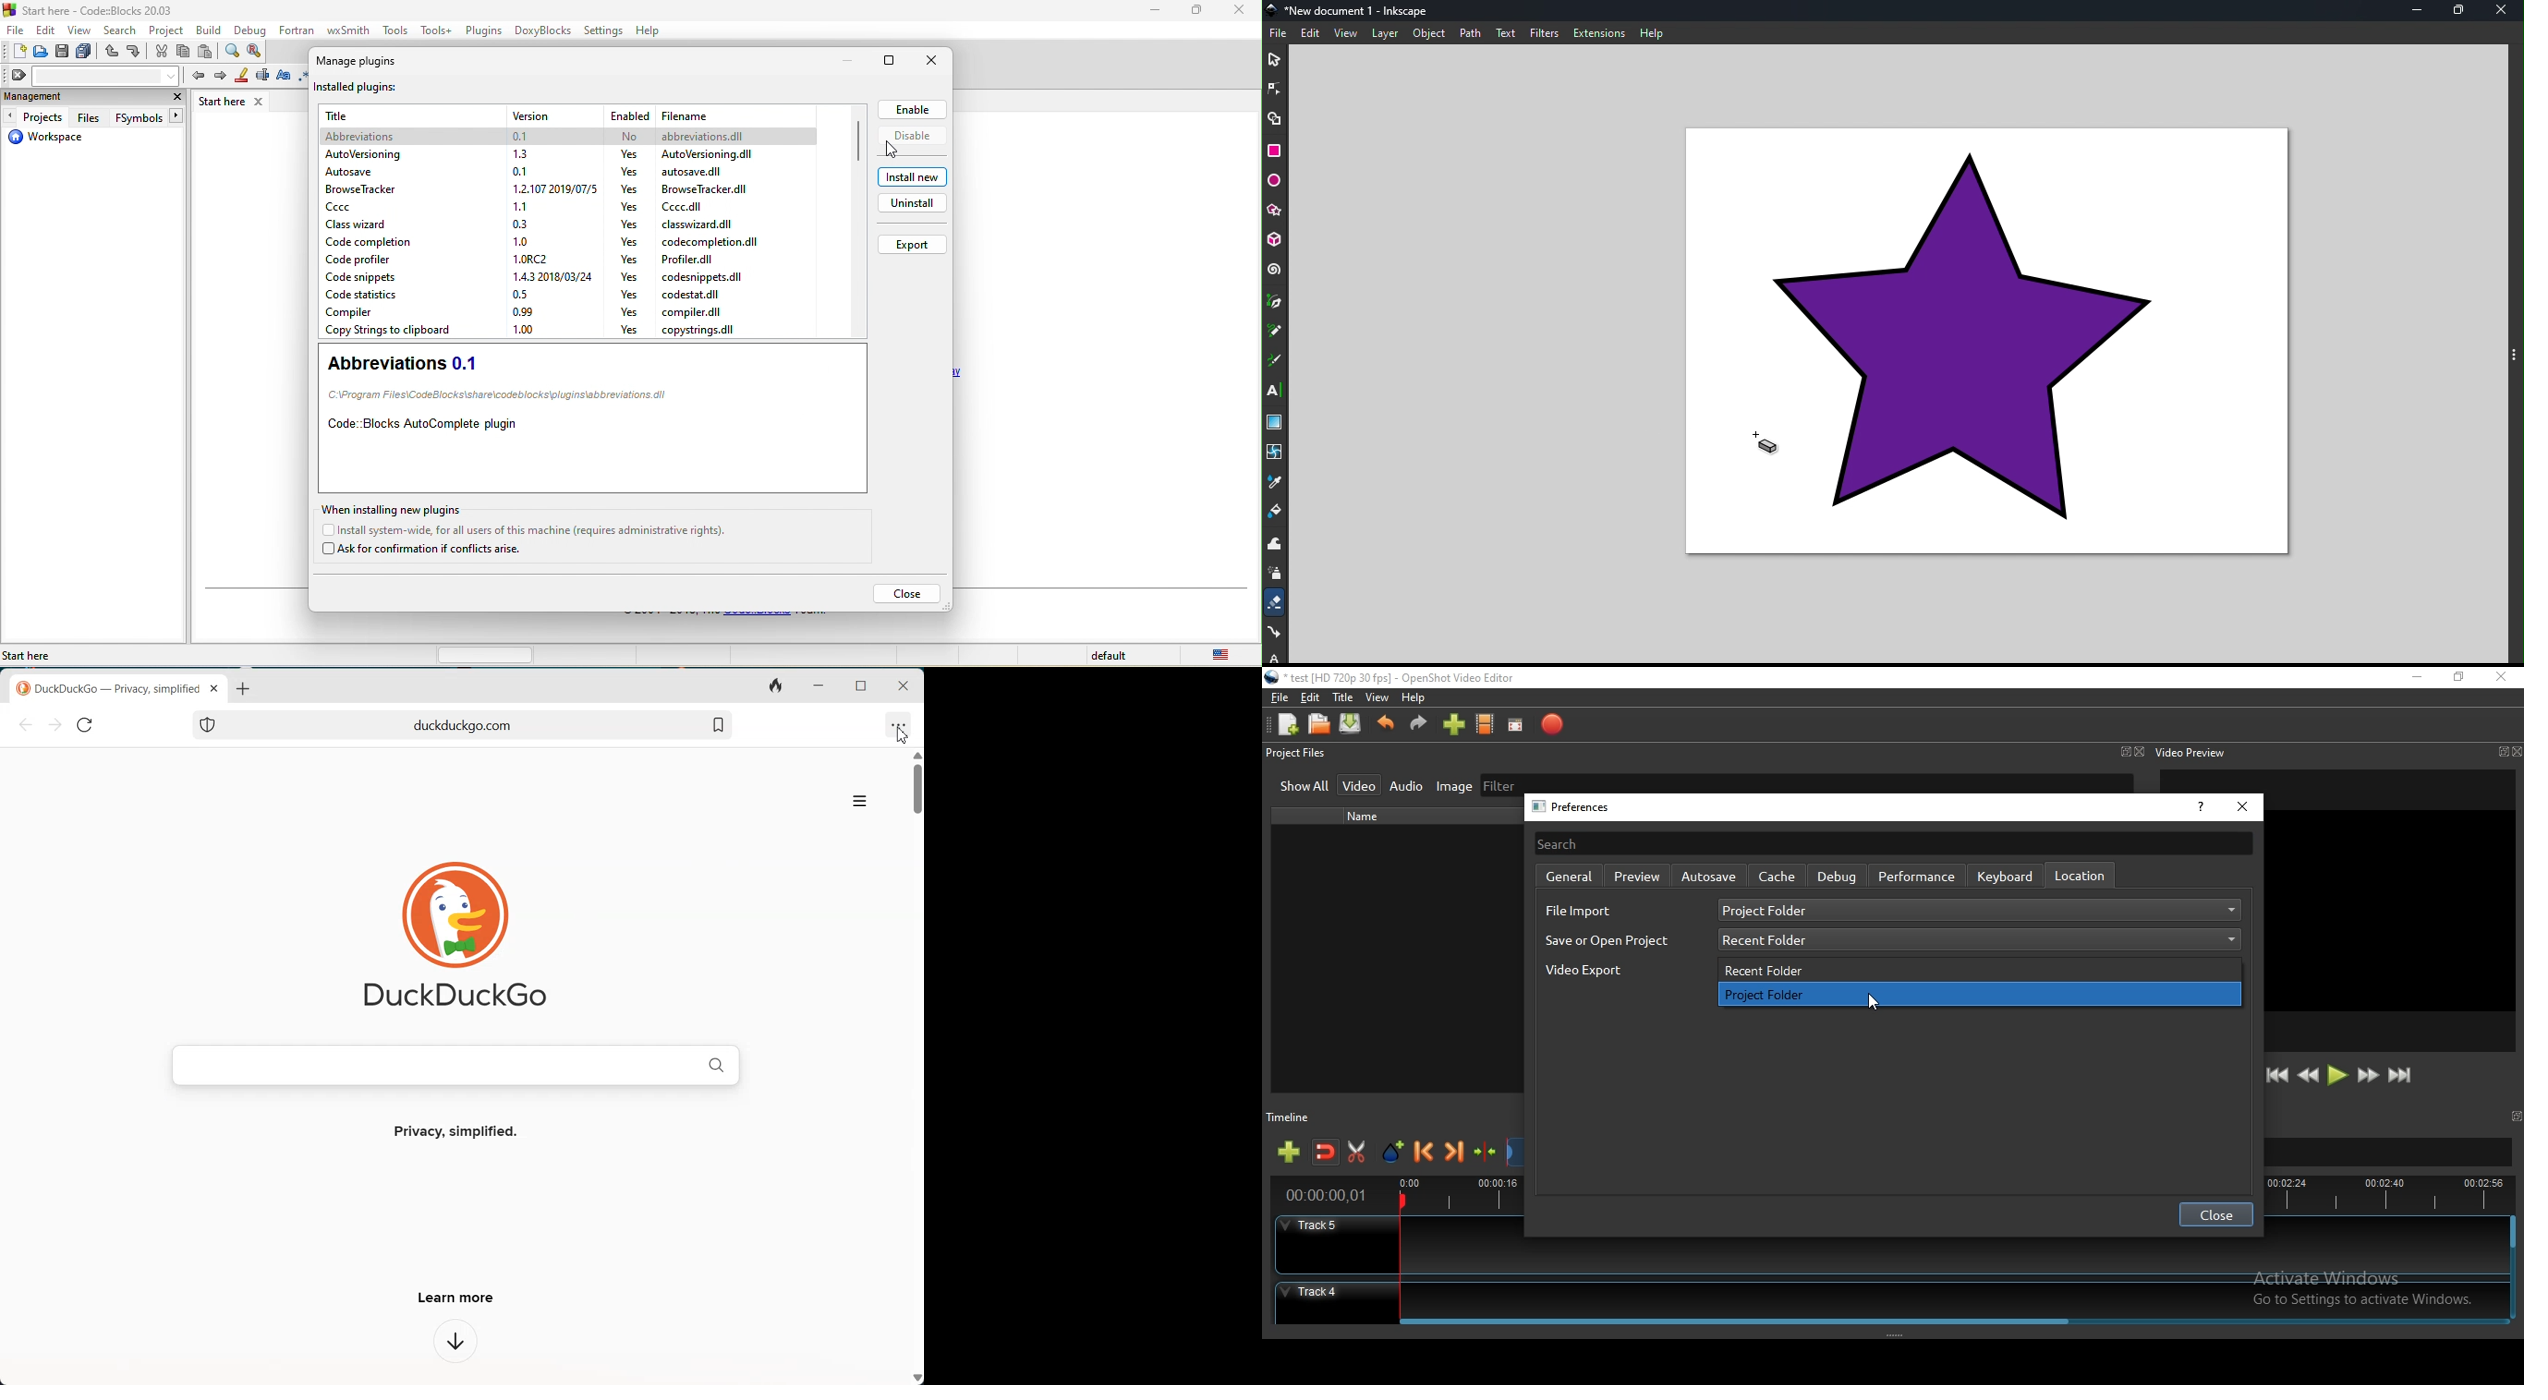  I want to click on highlight, so click(239, 77).